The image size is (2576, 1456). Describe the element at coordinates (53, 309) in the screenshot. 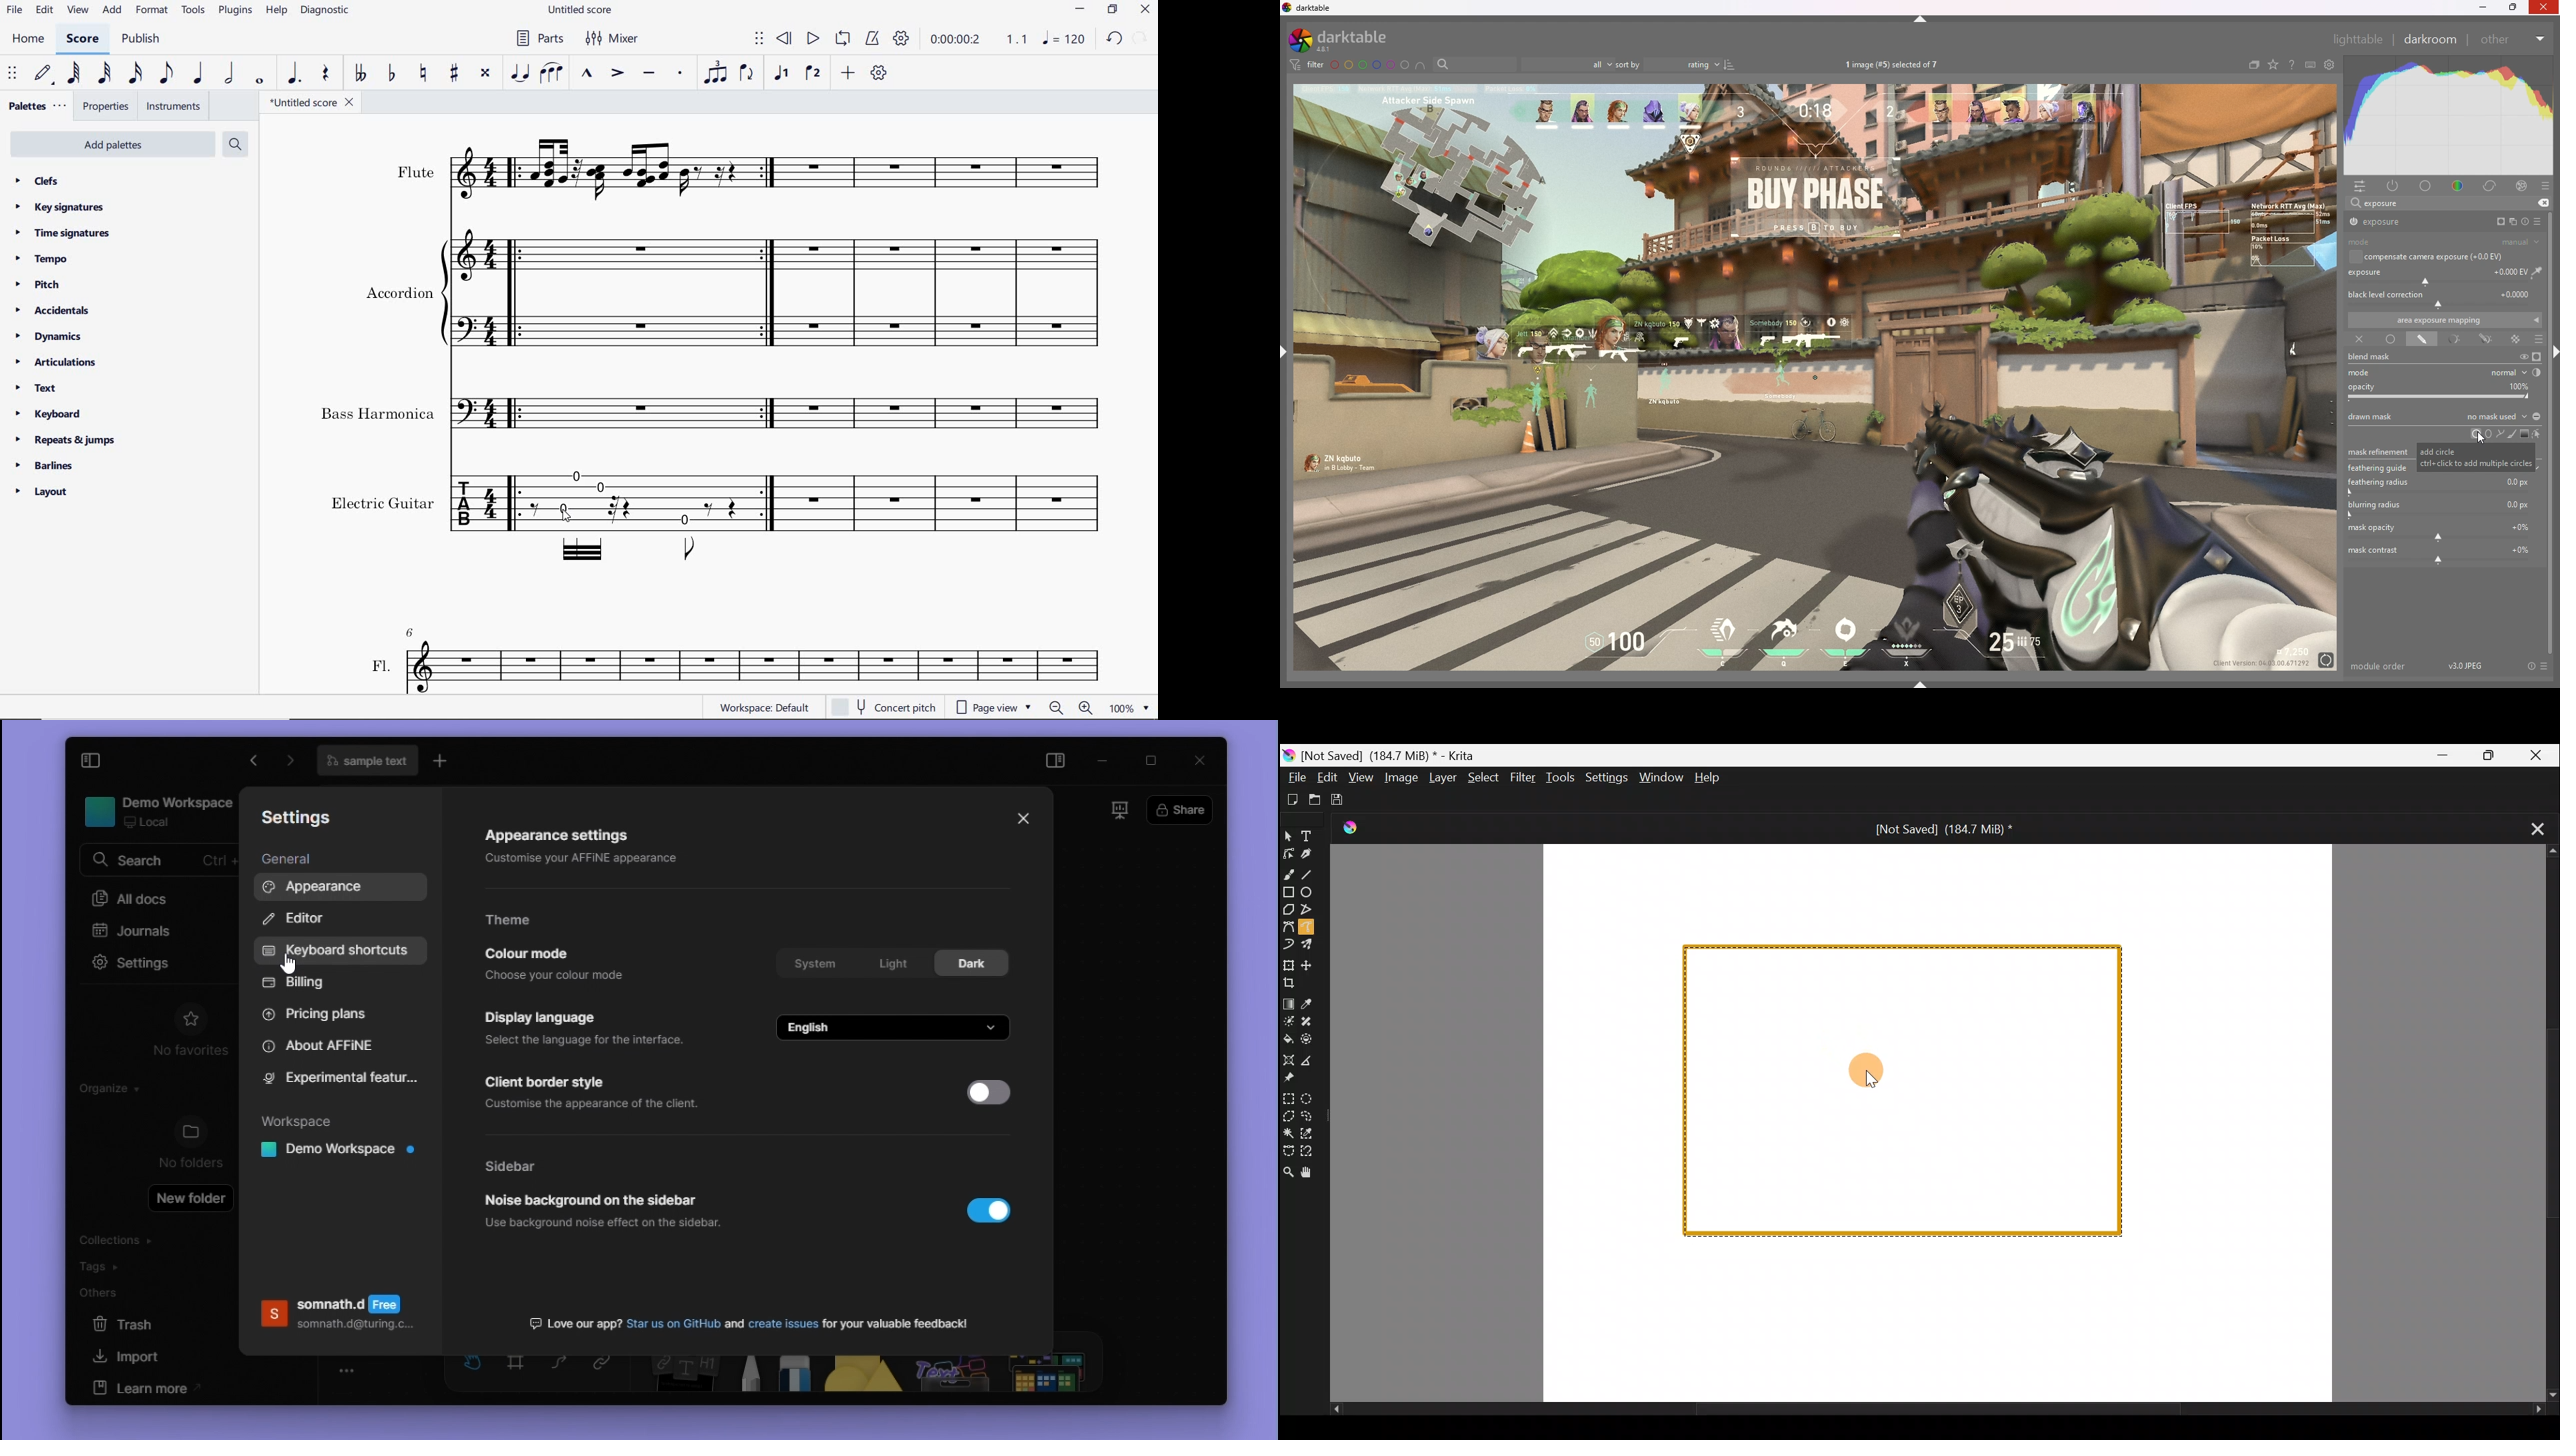

I see `accidentals` at that location.